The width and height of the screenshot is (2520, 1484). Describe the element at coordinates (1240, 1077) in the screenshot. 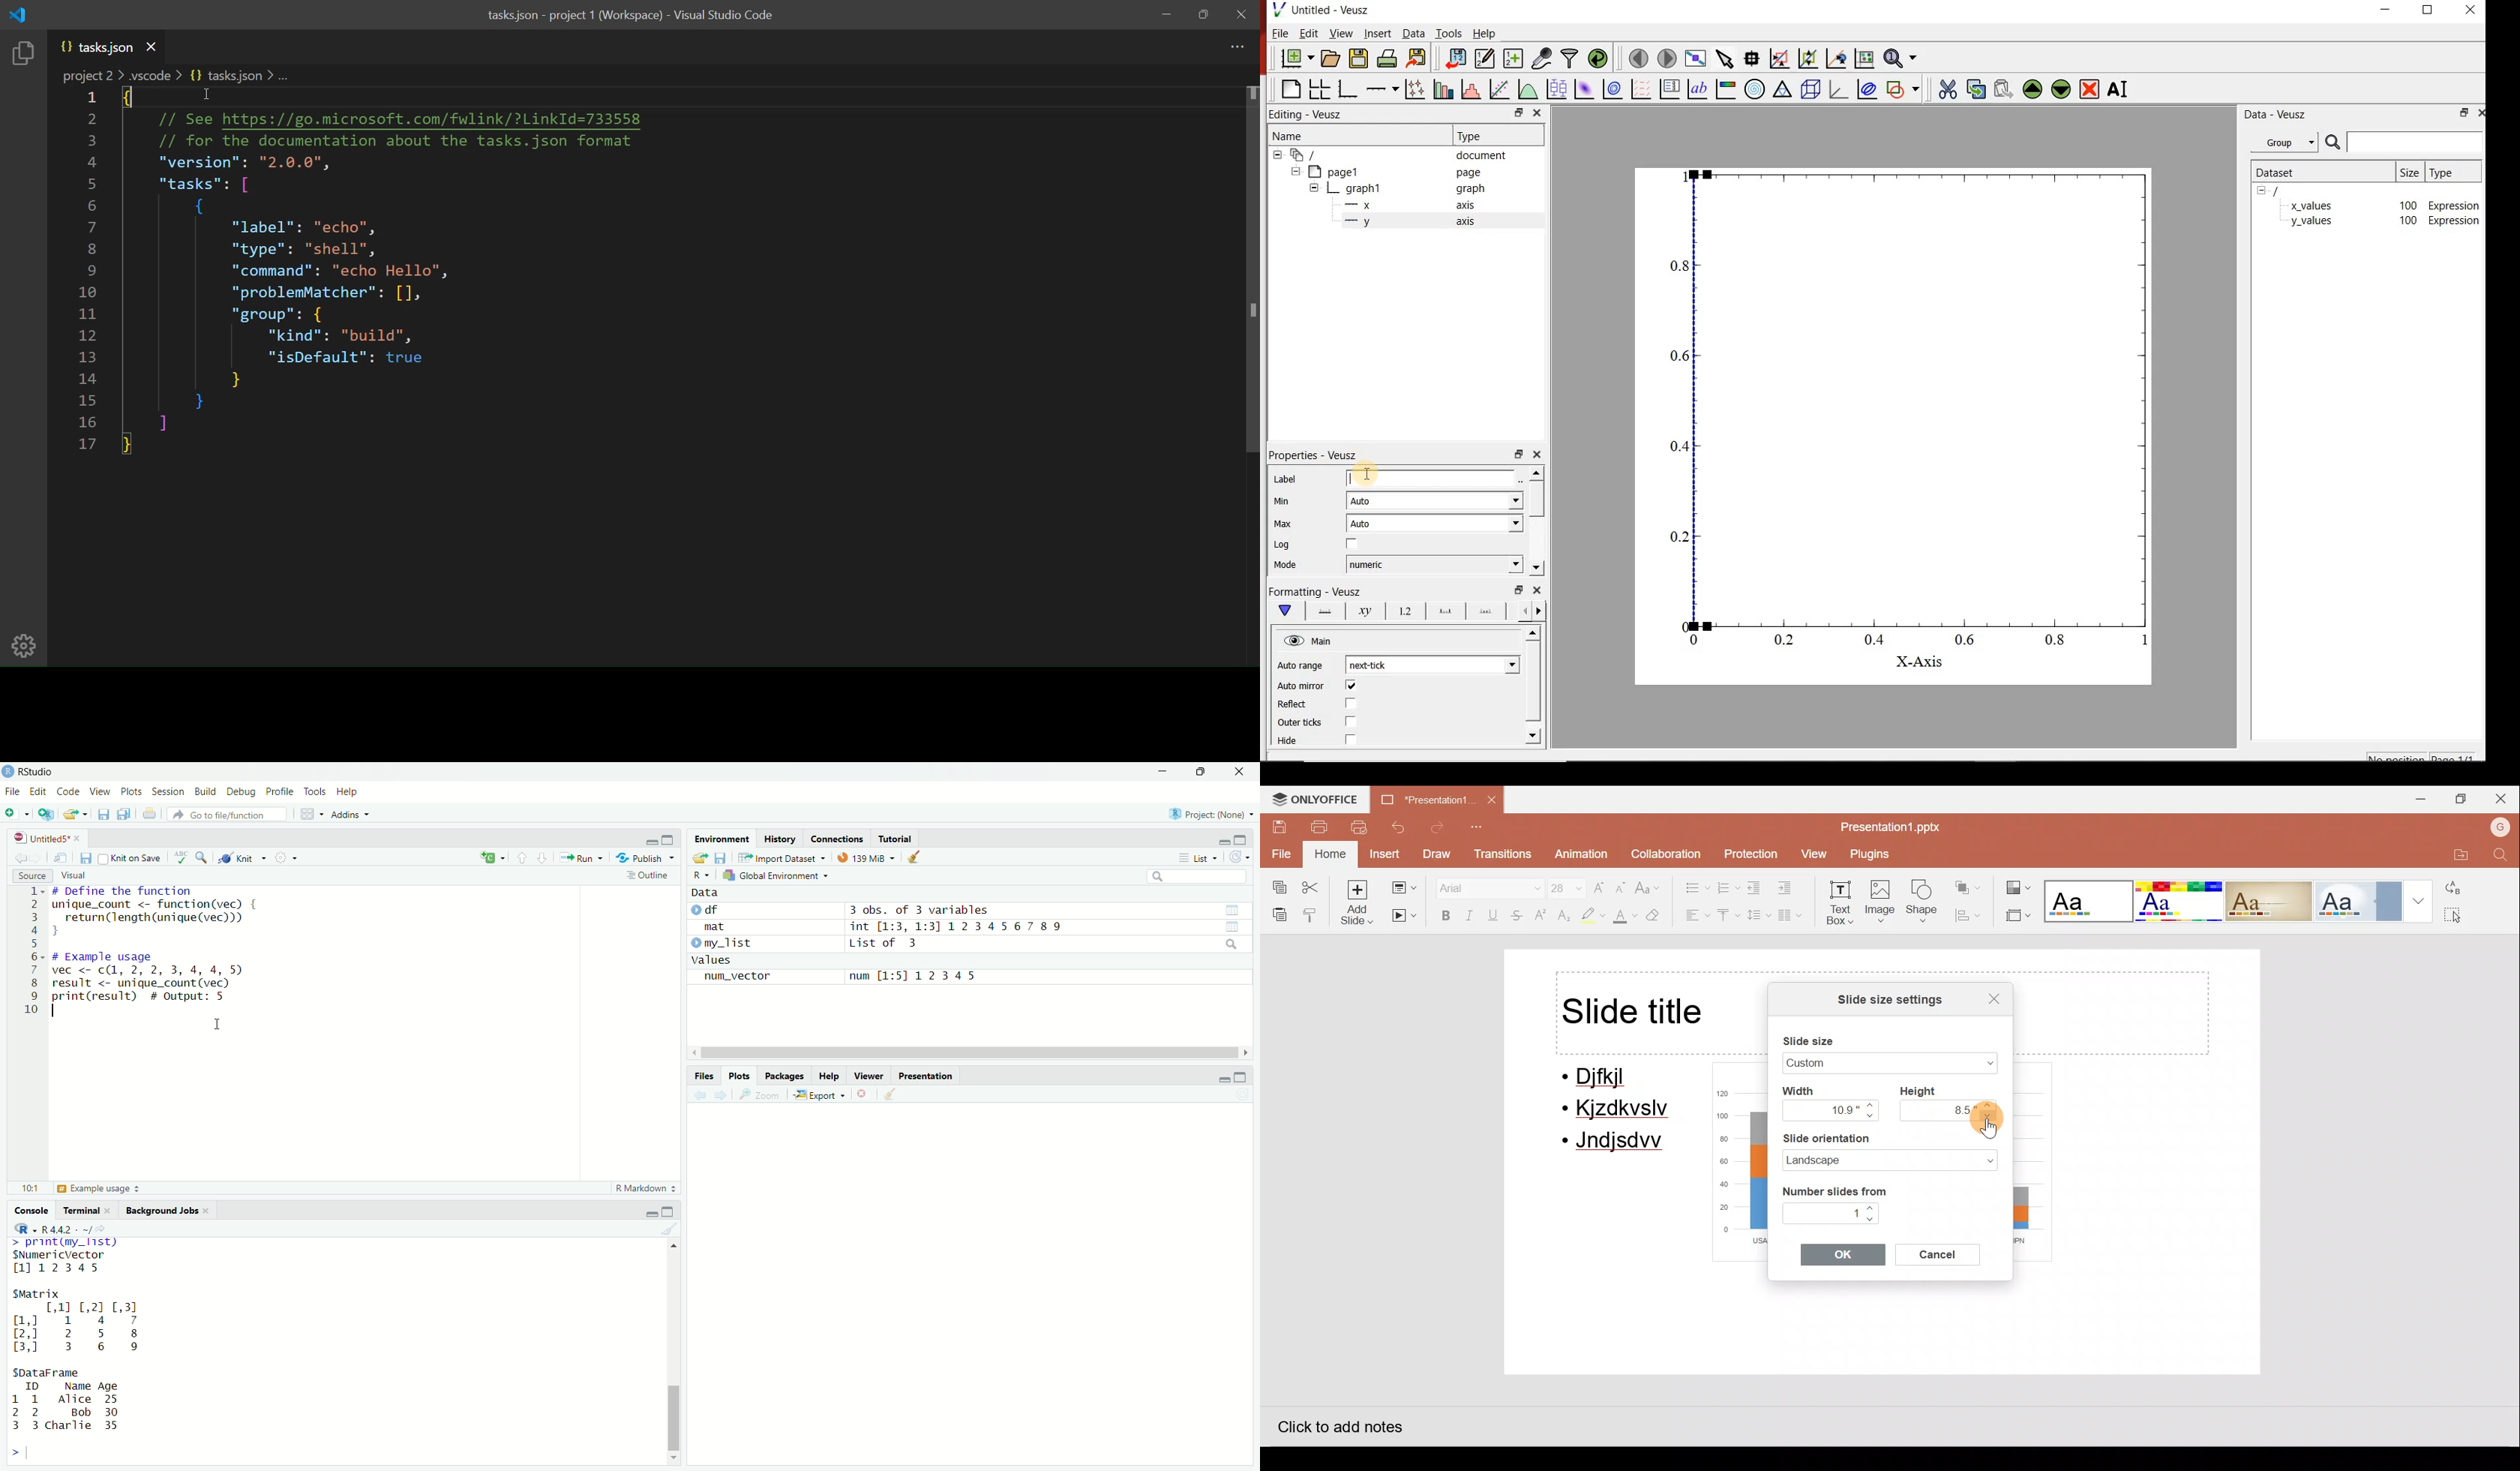

I see `maximize` at that location.